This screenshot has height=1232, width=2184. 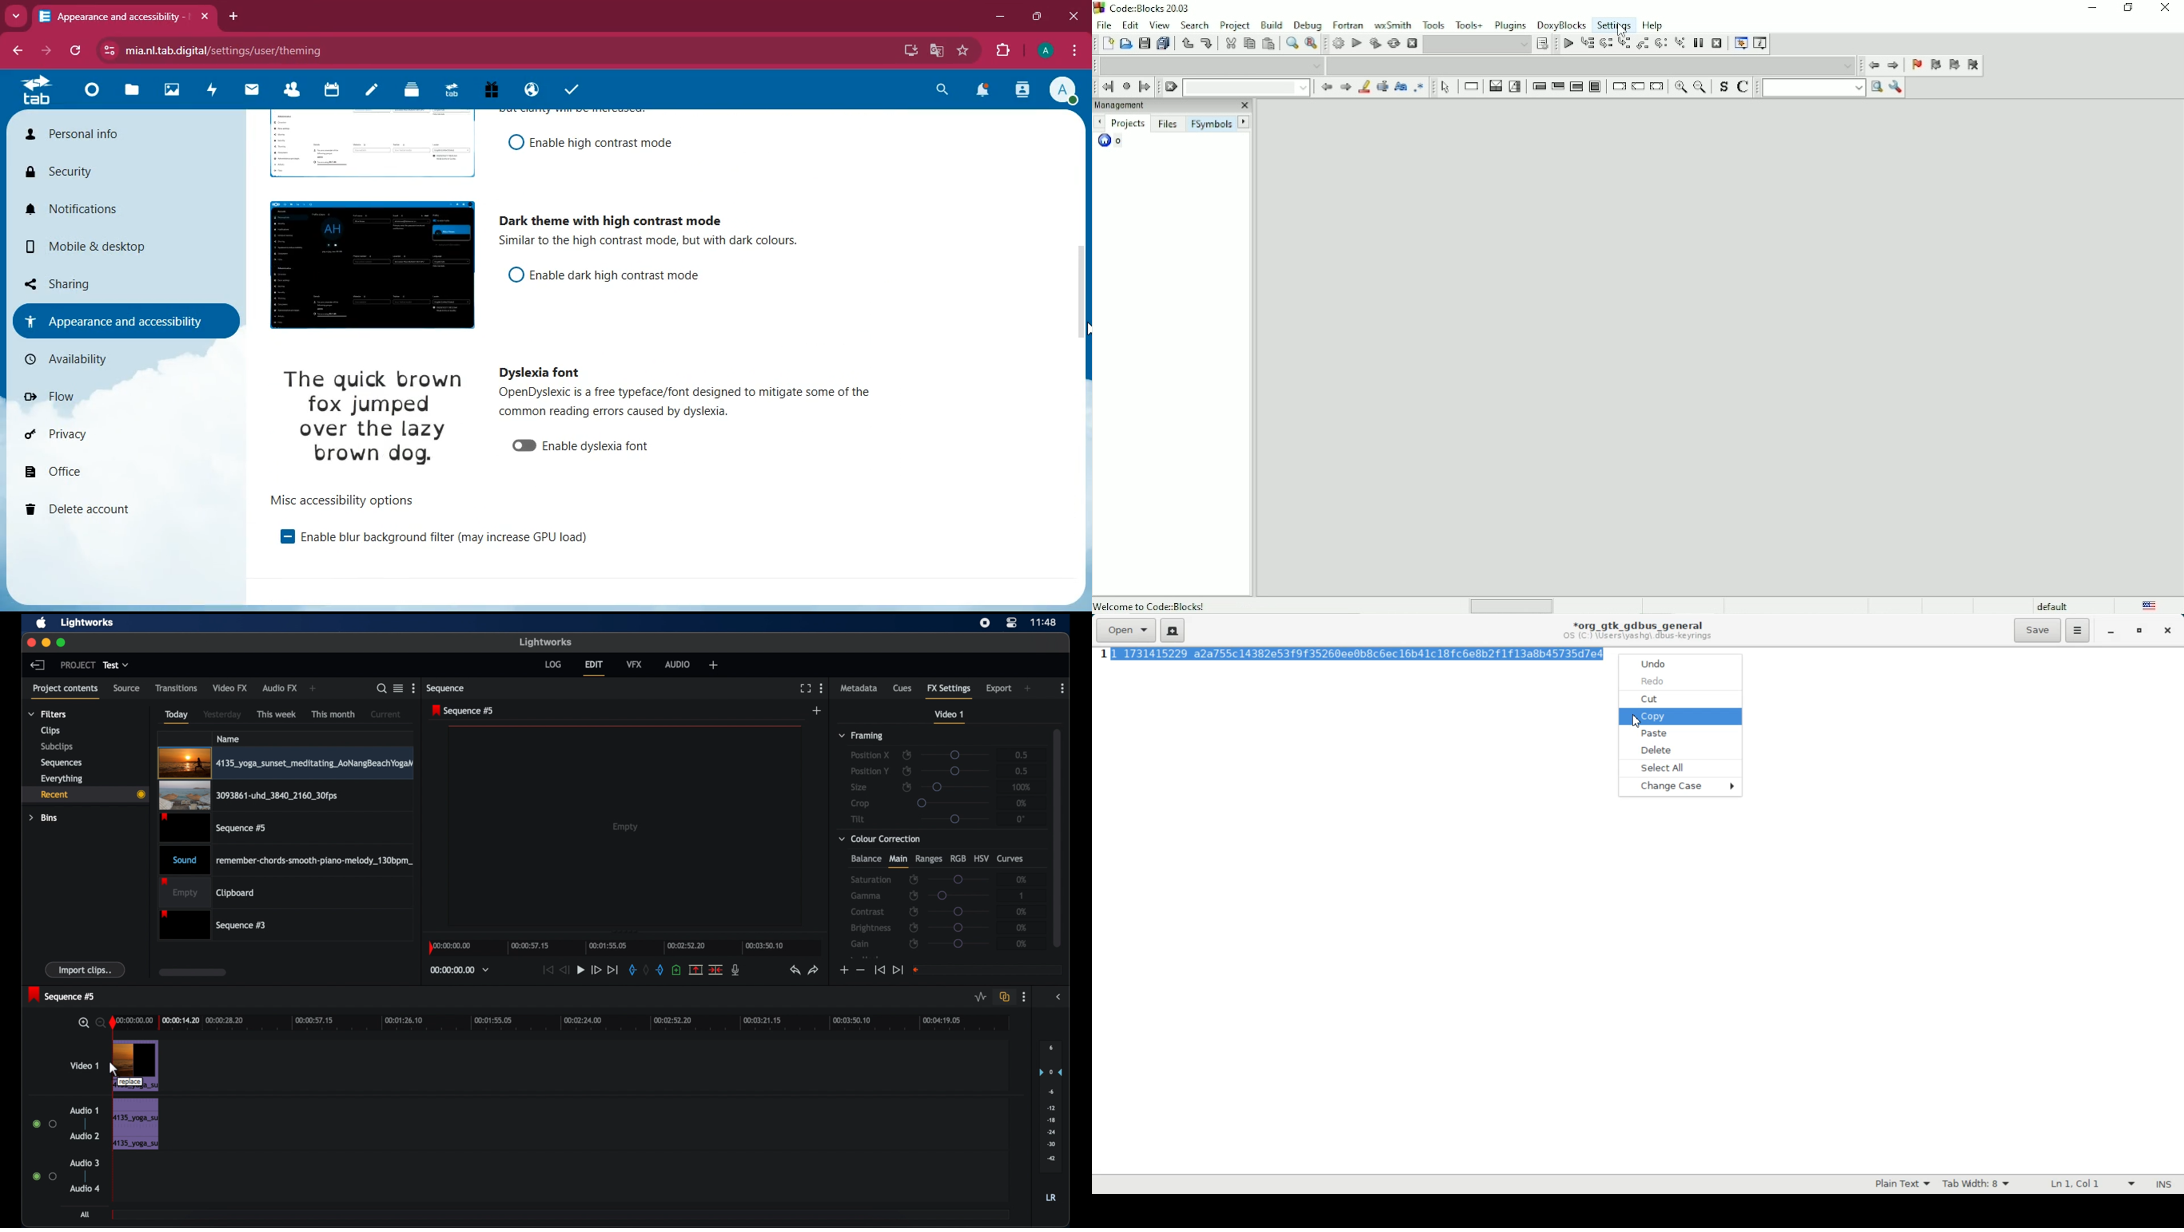 What do you see at coordinates (56, 748) in the screenshot?
I see `subclips` at bounding box center [56, 748].